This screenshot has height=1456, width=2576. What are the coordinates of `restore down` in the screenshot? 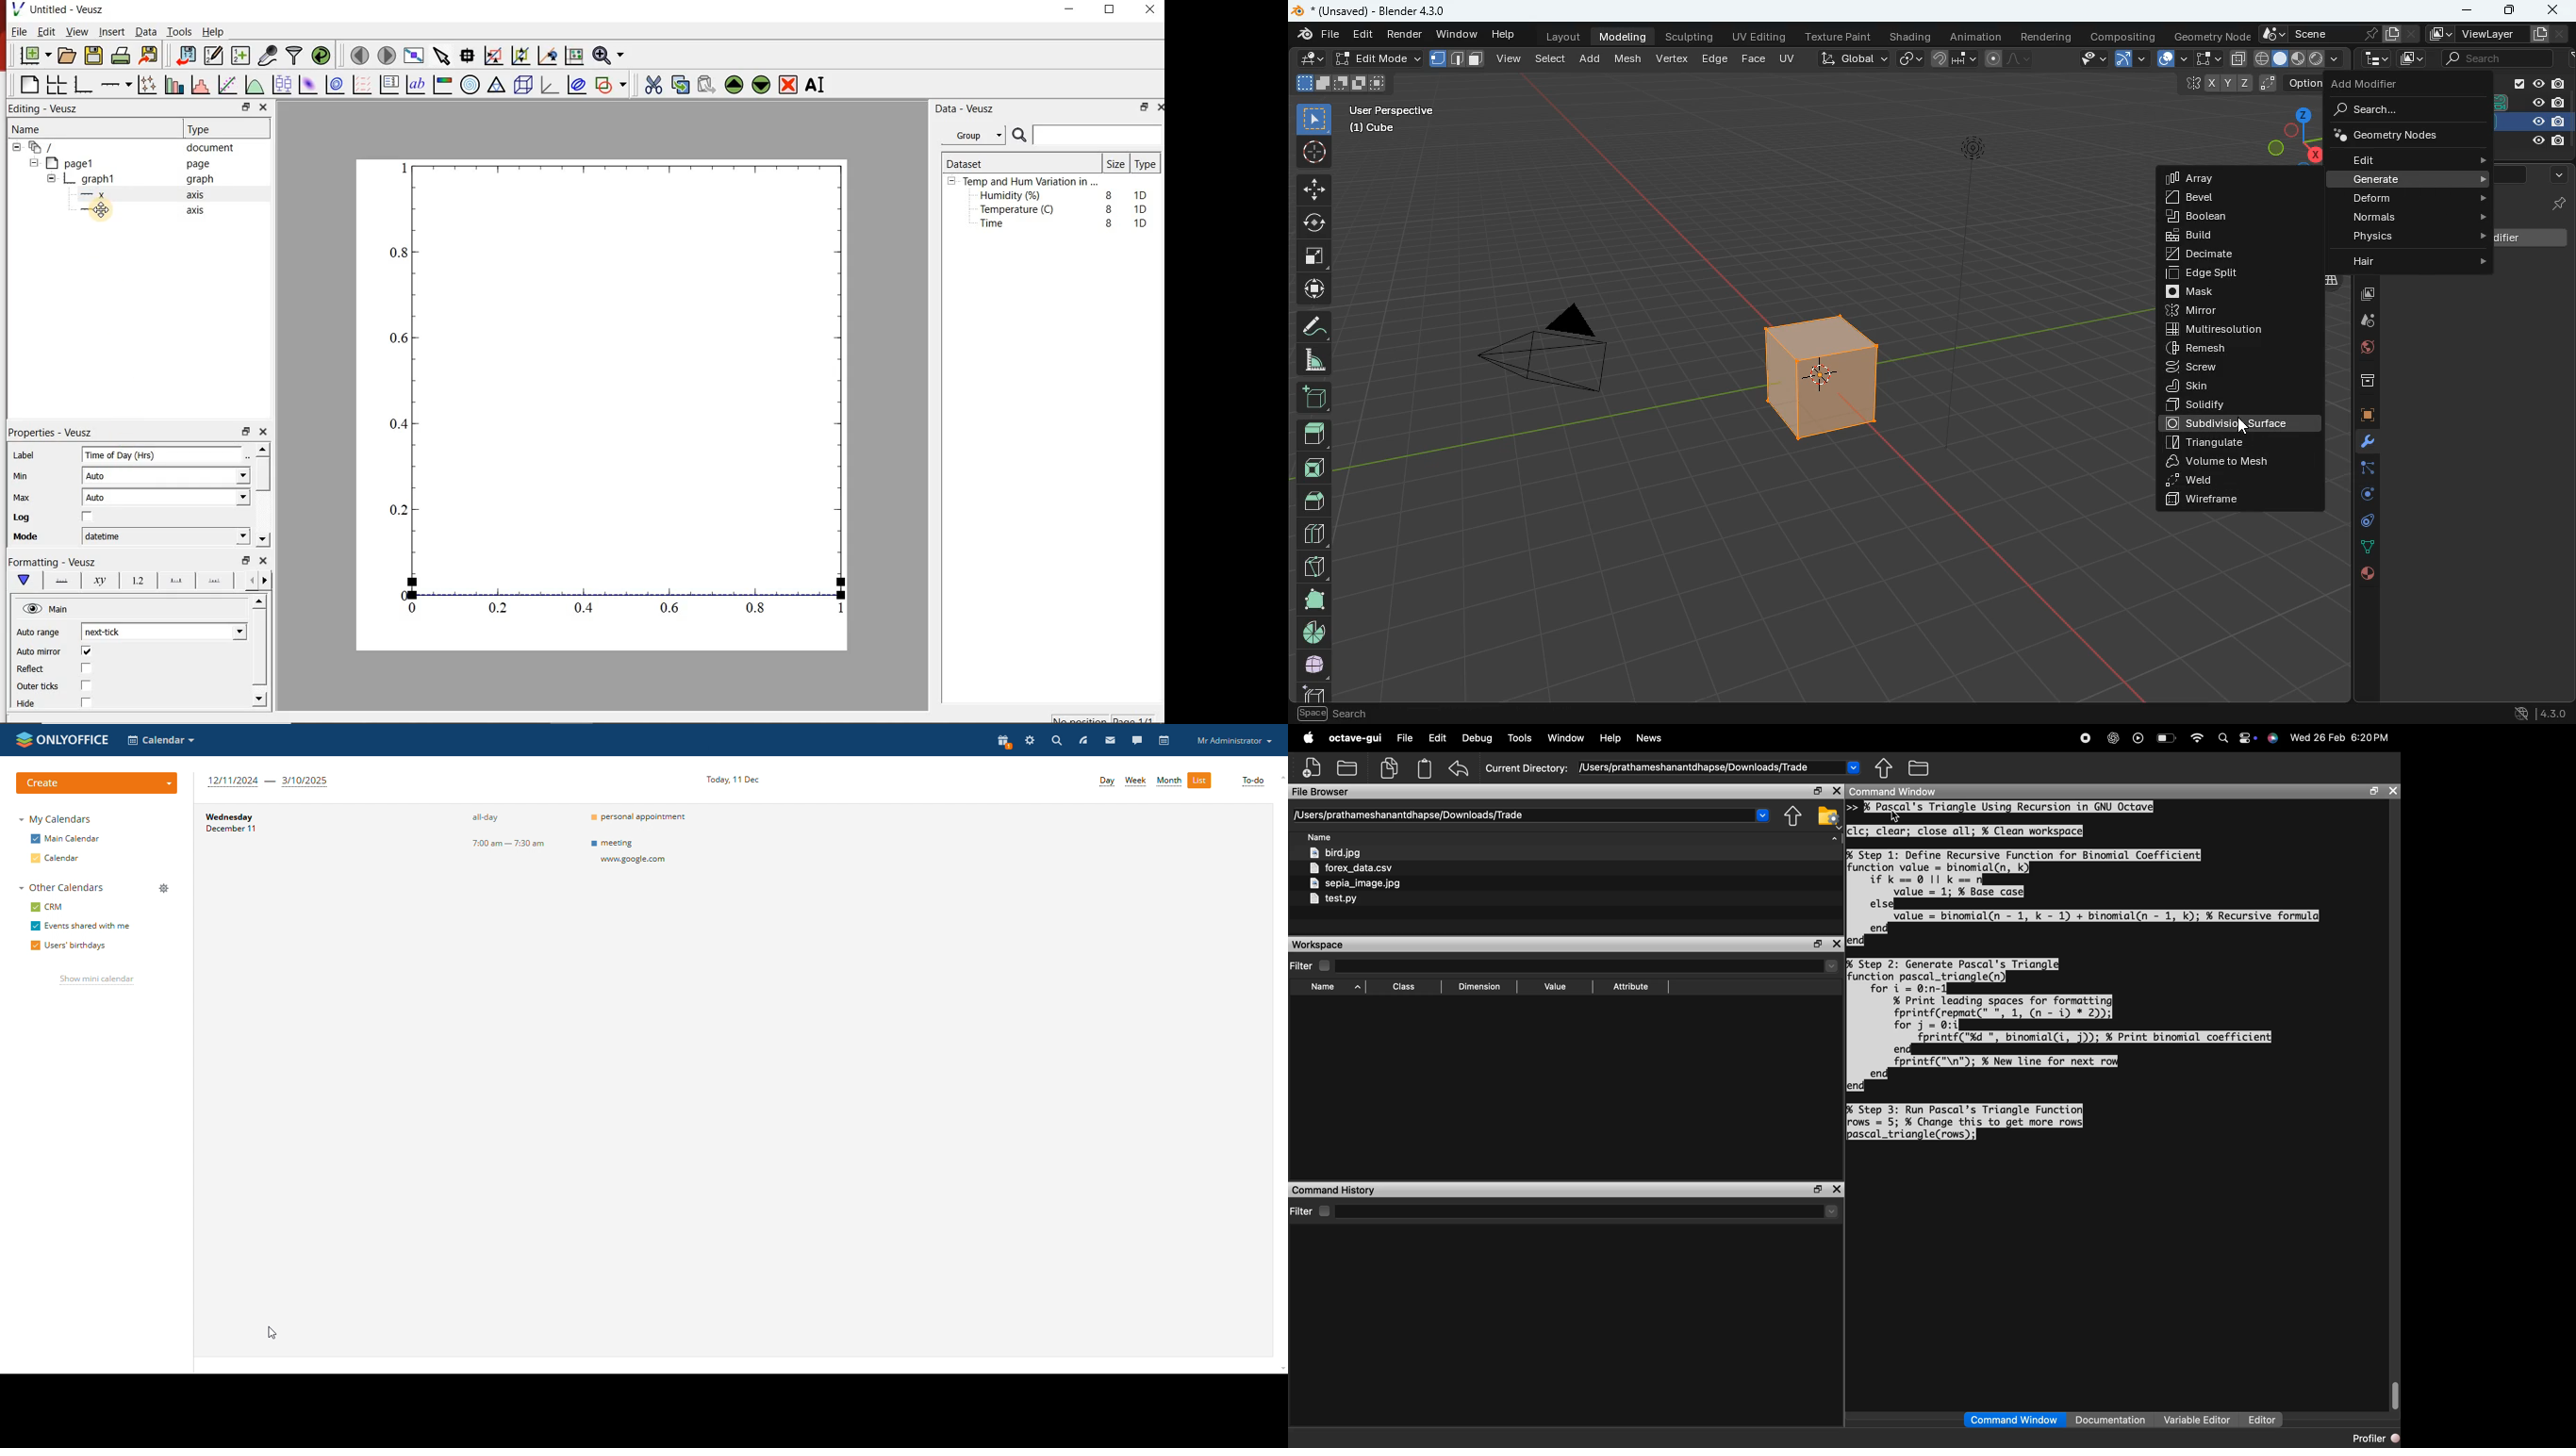 It's located at (237, 107).